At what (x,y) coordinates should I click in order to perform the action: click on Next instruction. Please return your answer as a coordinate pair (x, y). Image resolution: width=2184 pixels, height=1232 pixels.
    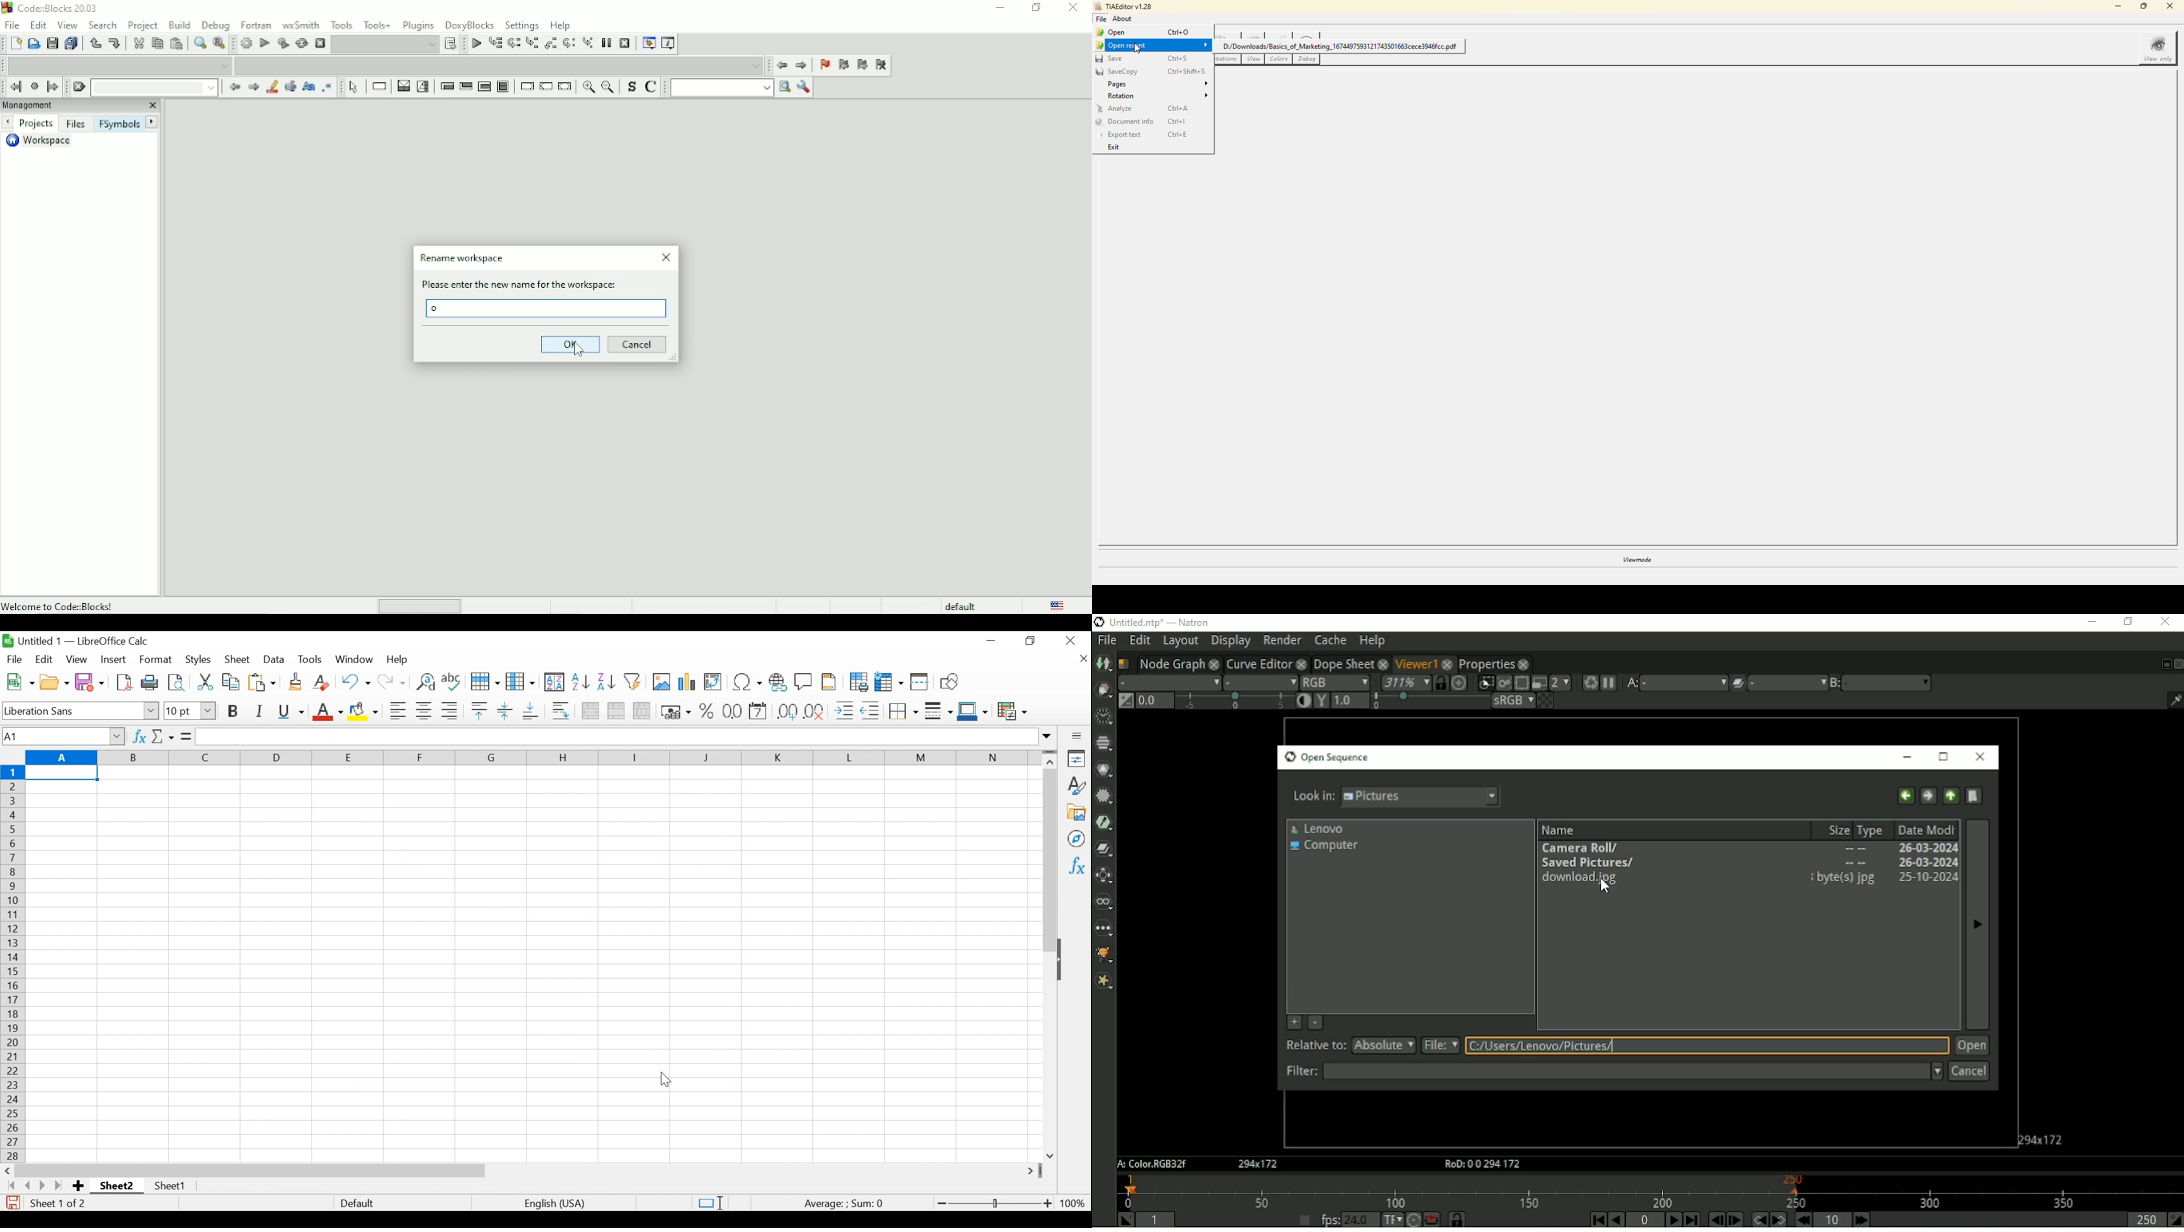
    Looking at the image, I should click on (569, 44).